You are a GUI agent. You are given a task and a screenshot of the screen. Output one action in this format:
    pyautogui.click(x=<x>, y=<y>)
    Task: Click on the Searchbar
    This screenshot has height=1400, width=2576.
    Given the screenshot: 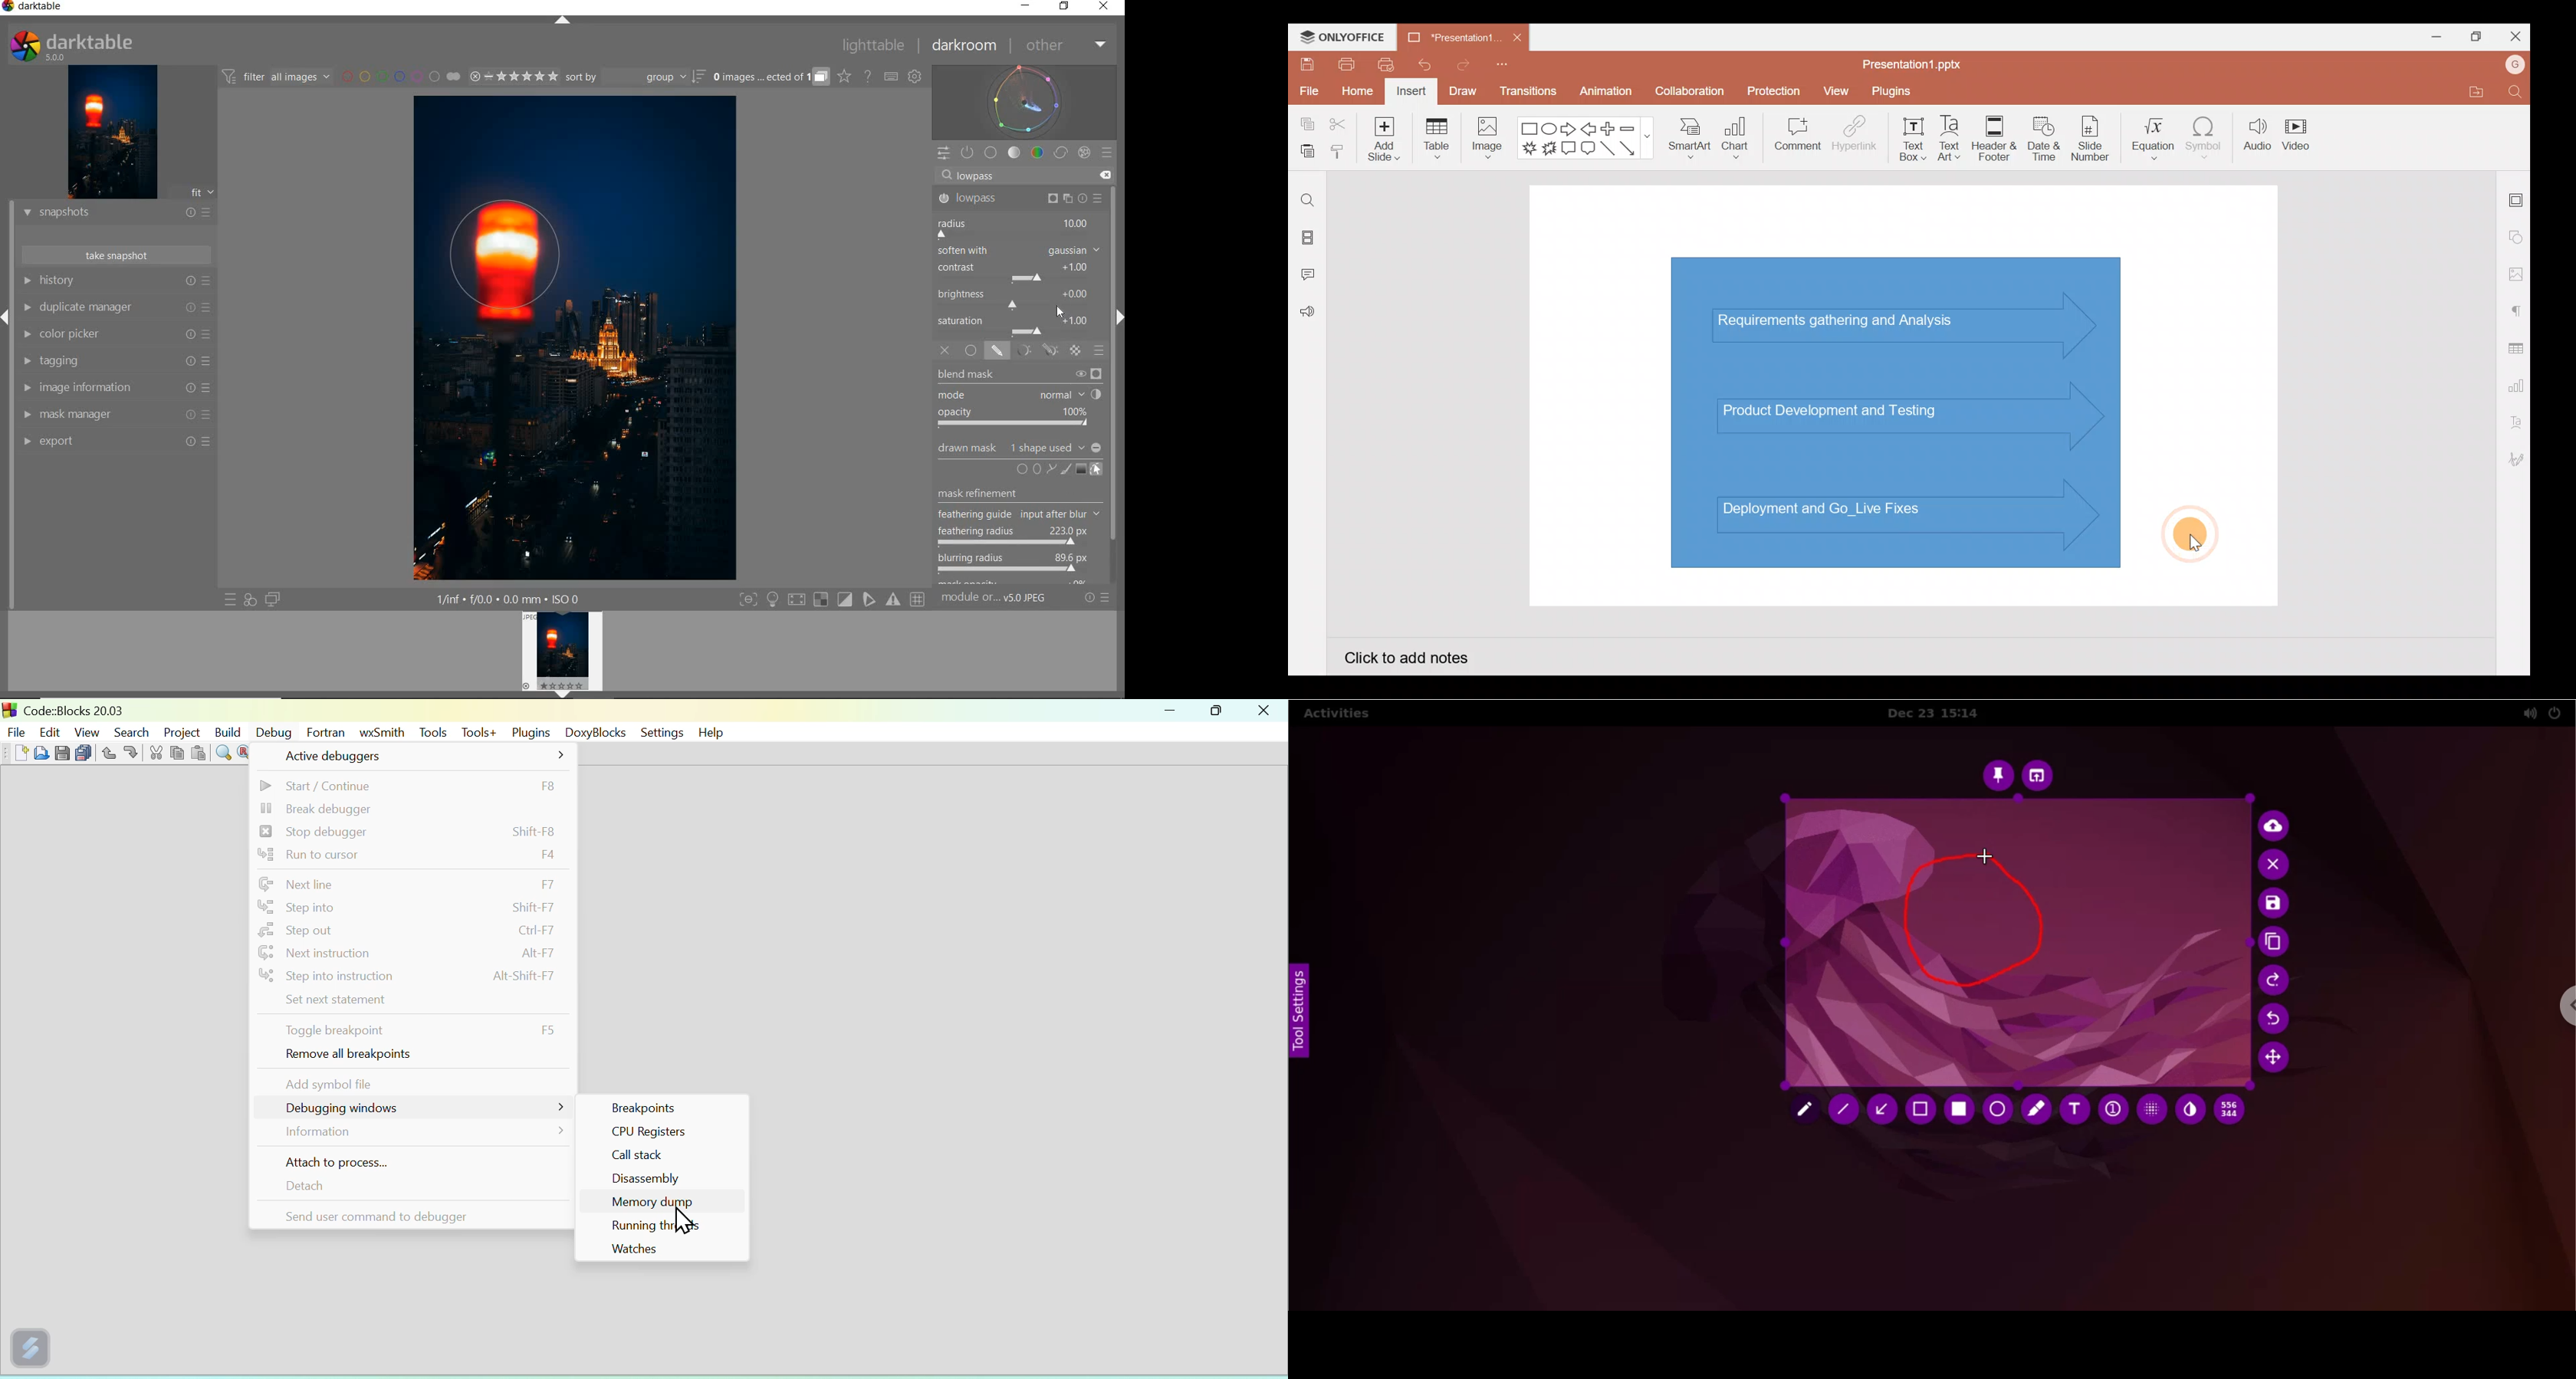 What is the action you would take?
    pyautogui.click(x=1014, y=175)
    